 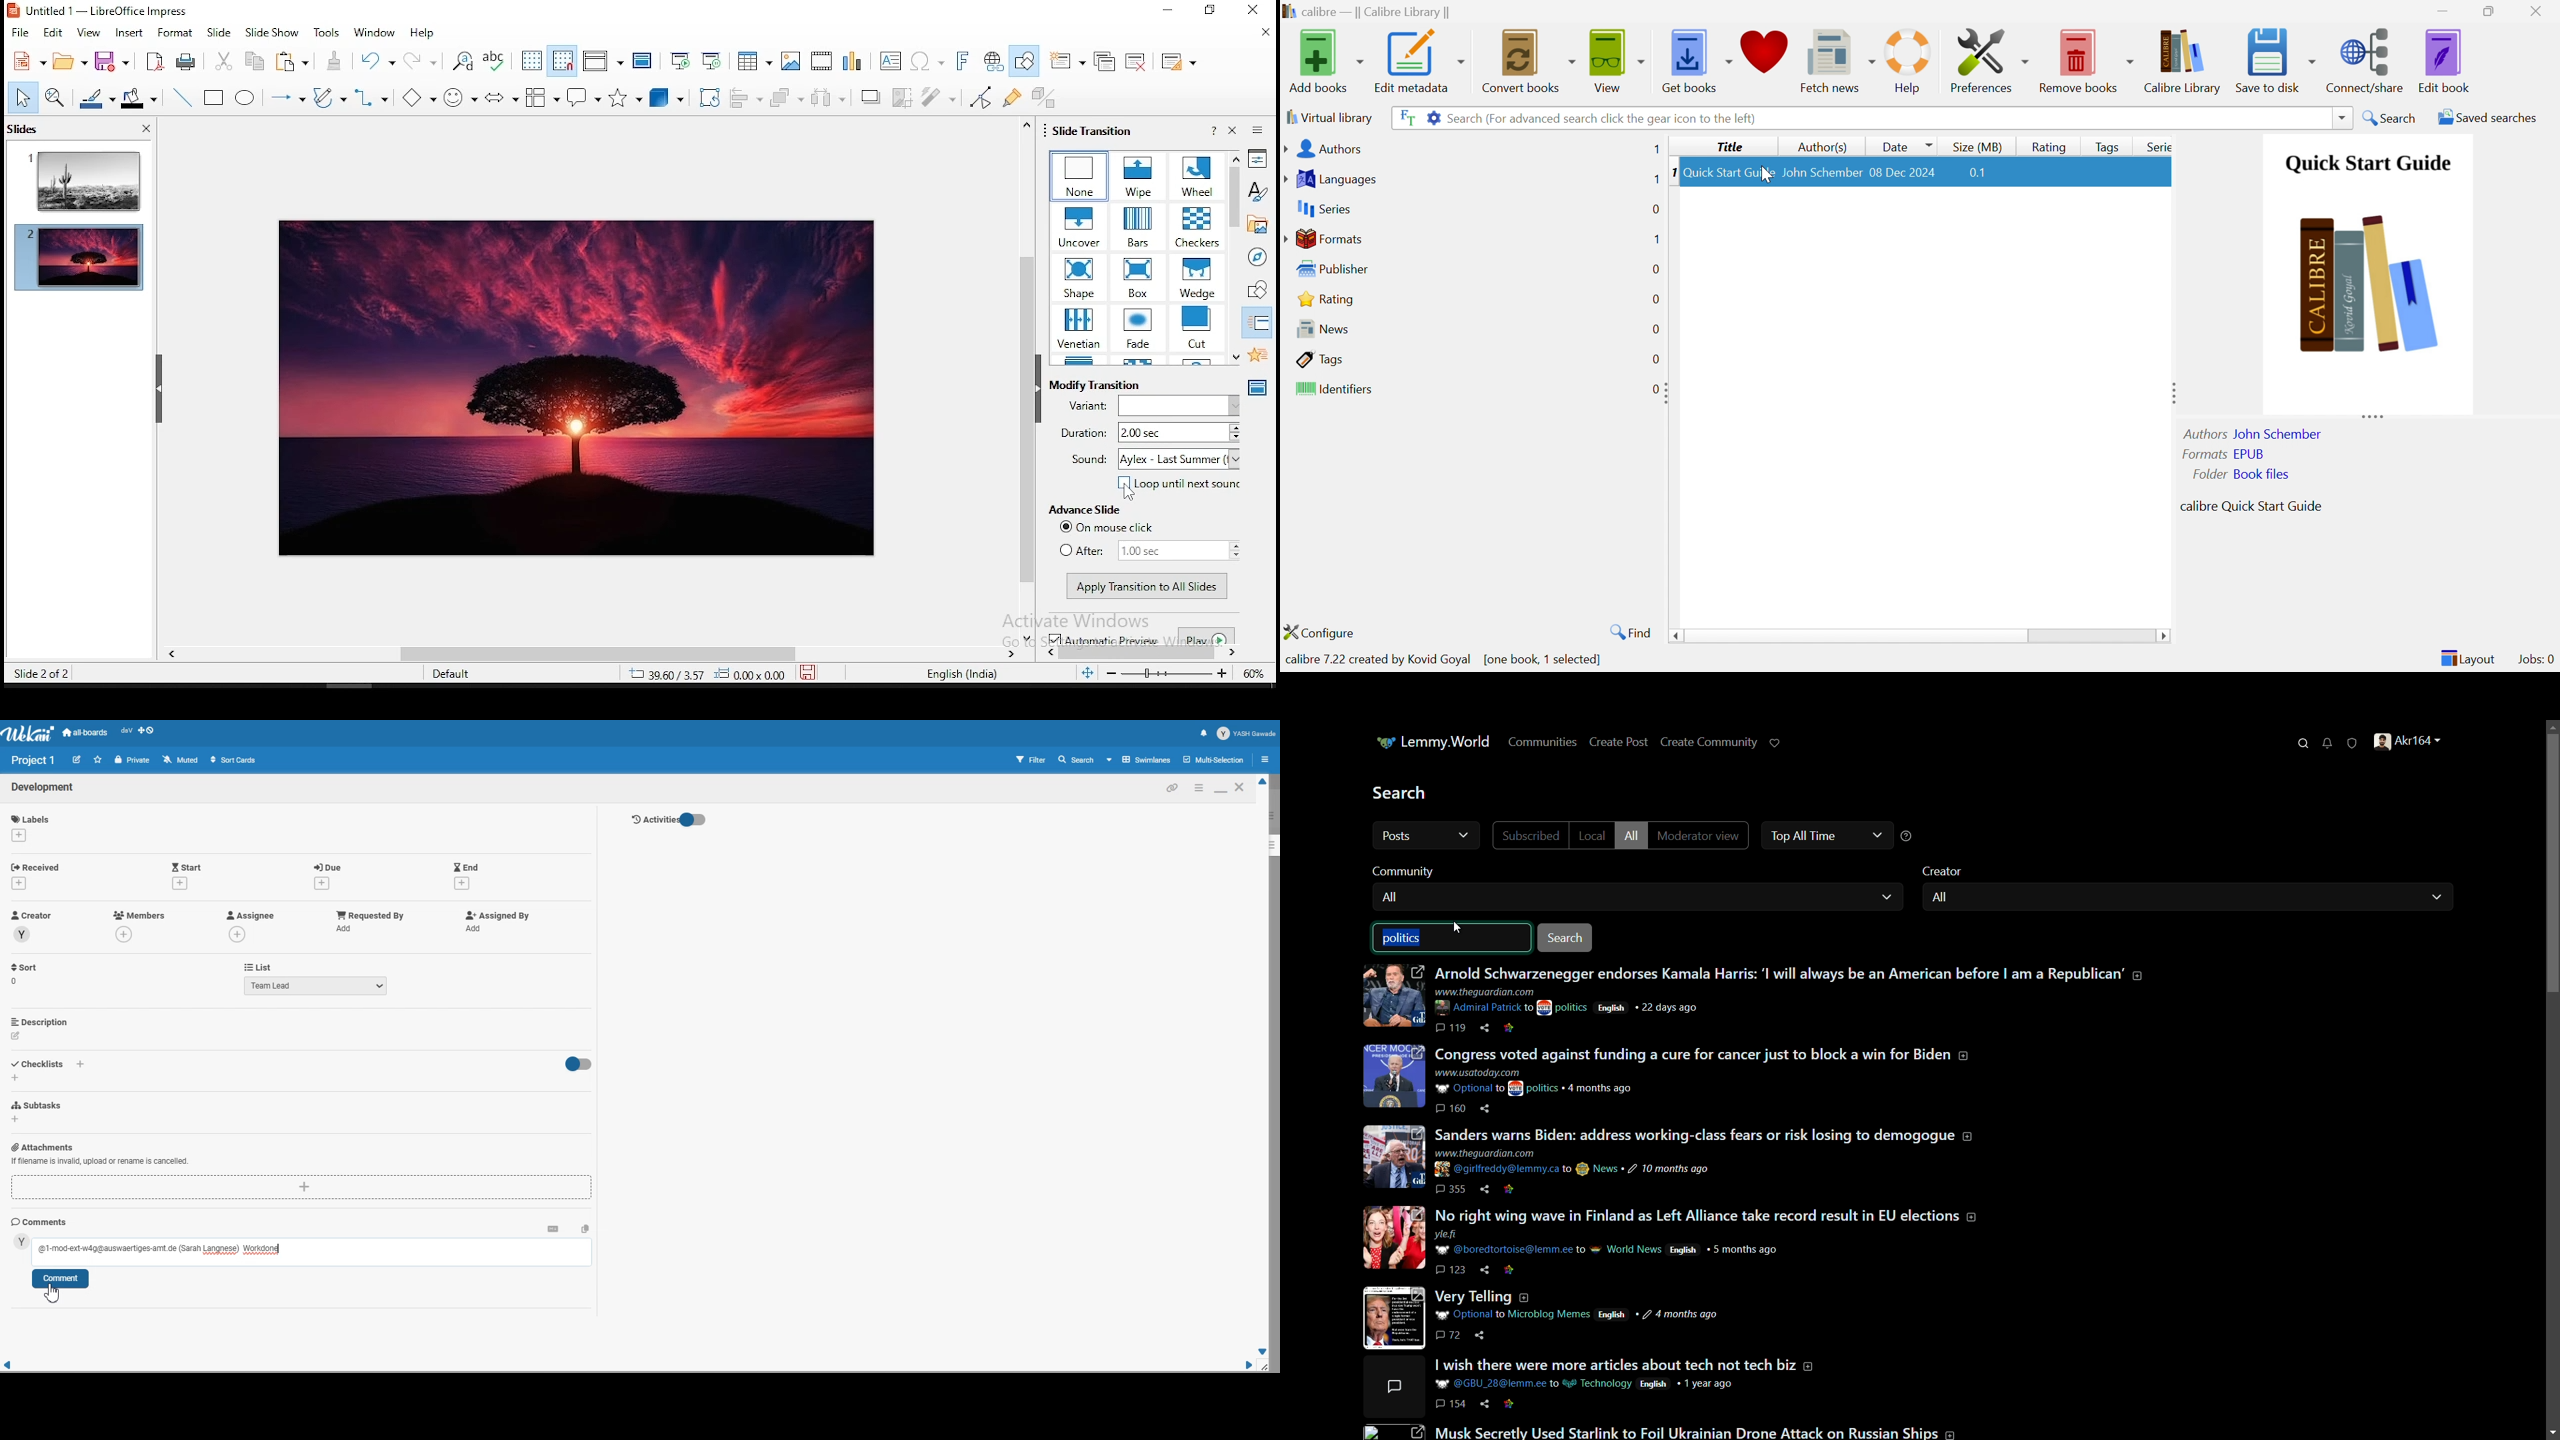 I want to click on community, so click(x=1399, y=871).